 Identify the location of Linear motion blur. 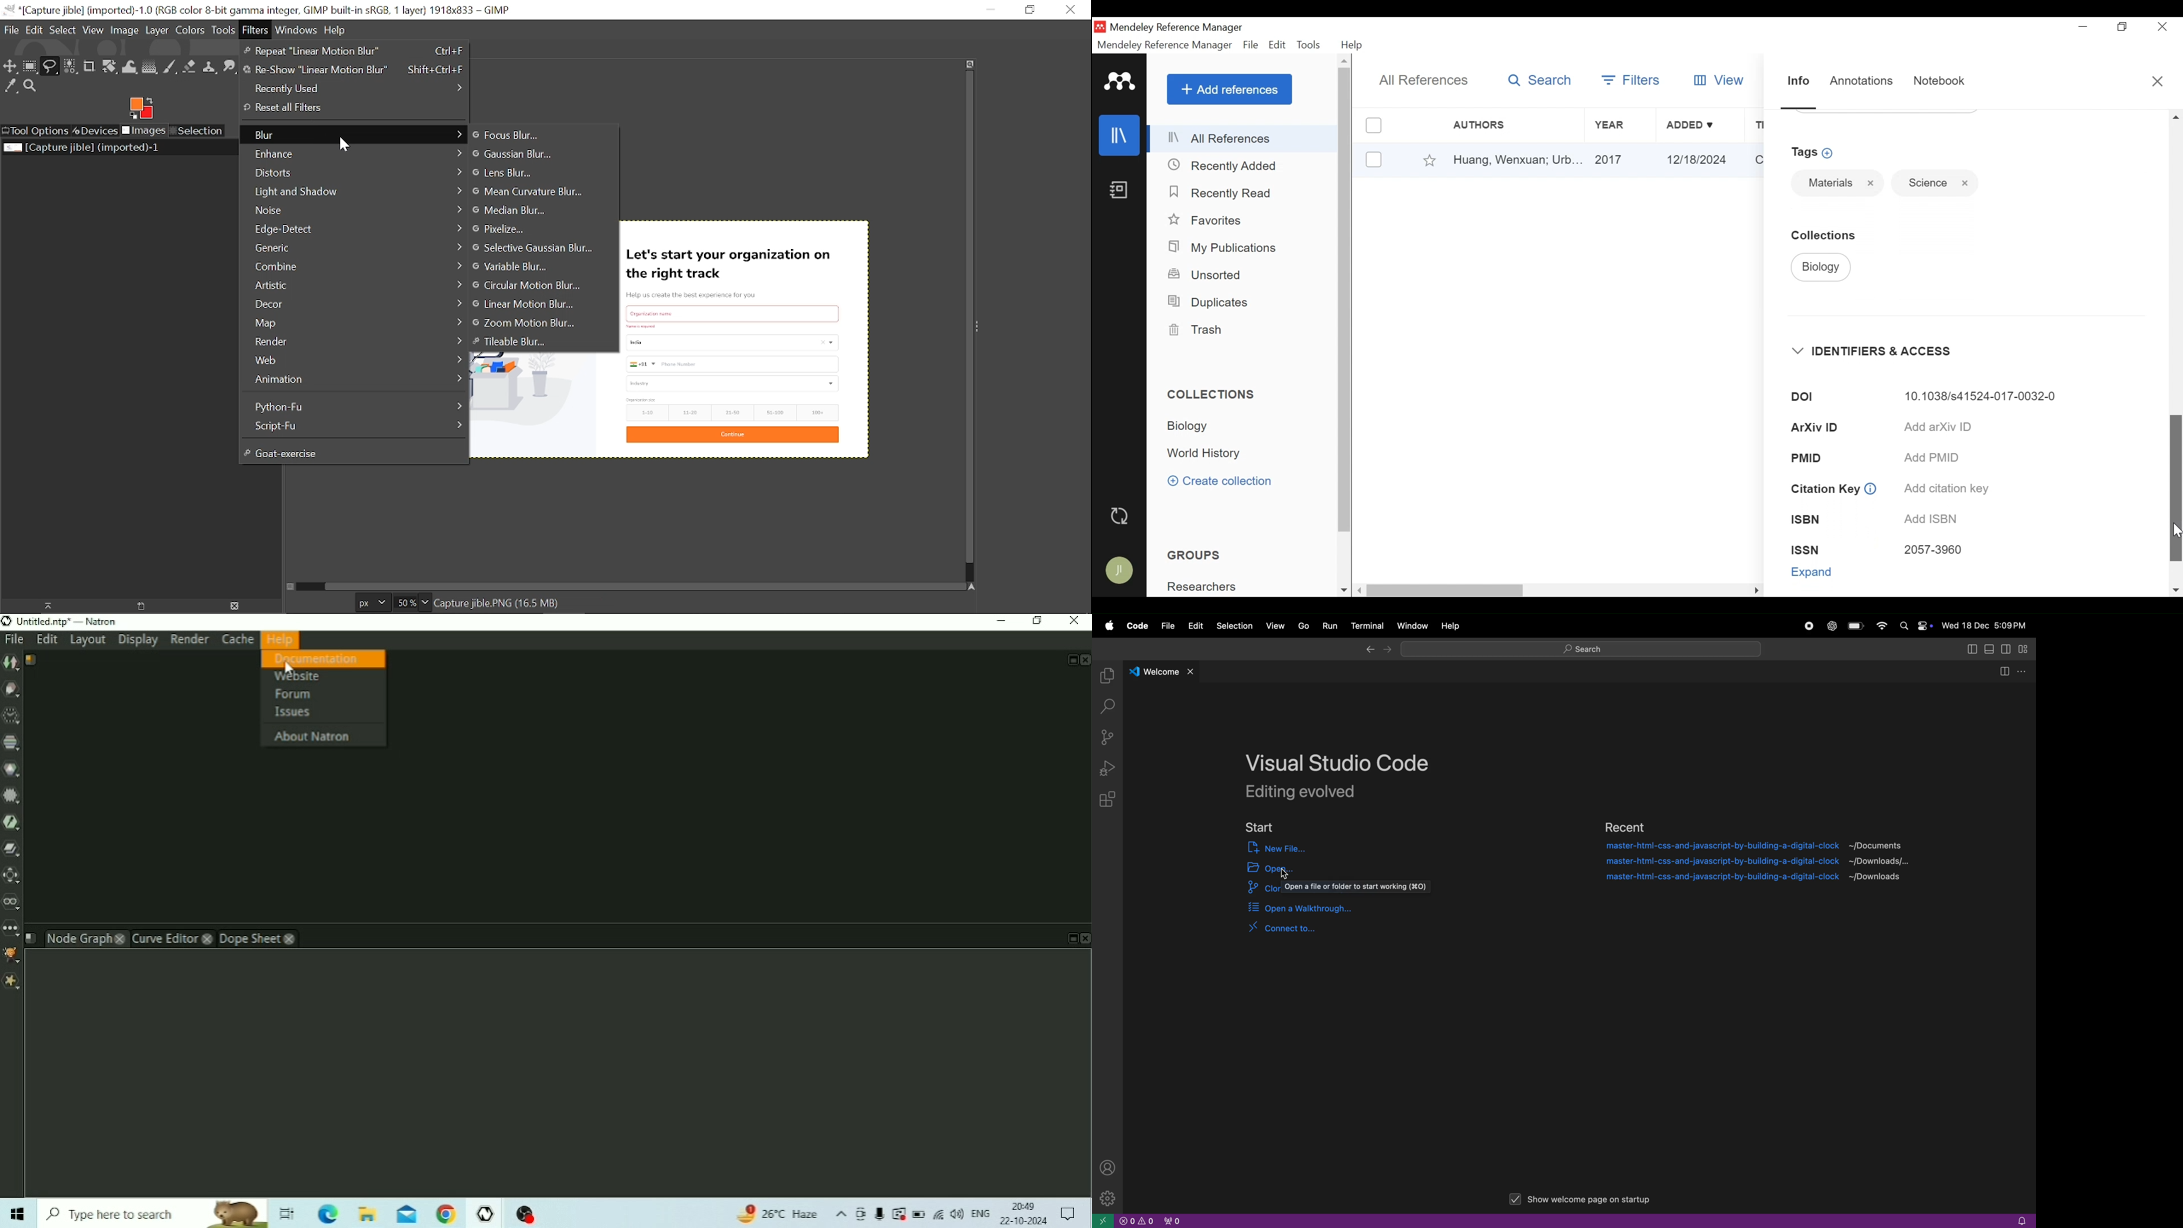
(530, 304).